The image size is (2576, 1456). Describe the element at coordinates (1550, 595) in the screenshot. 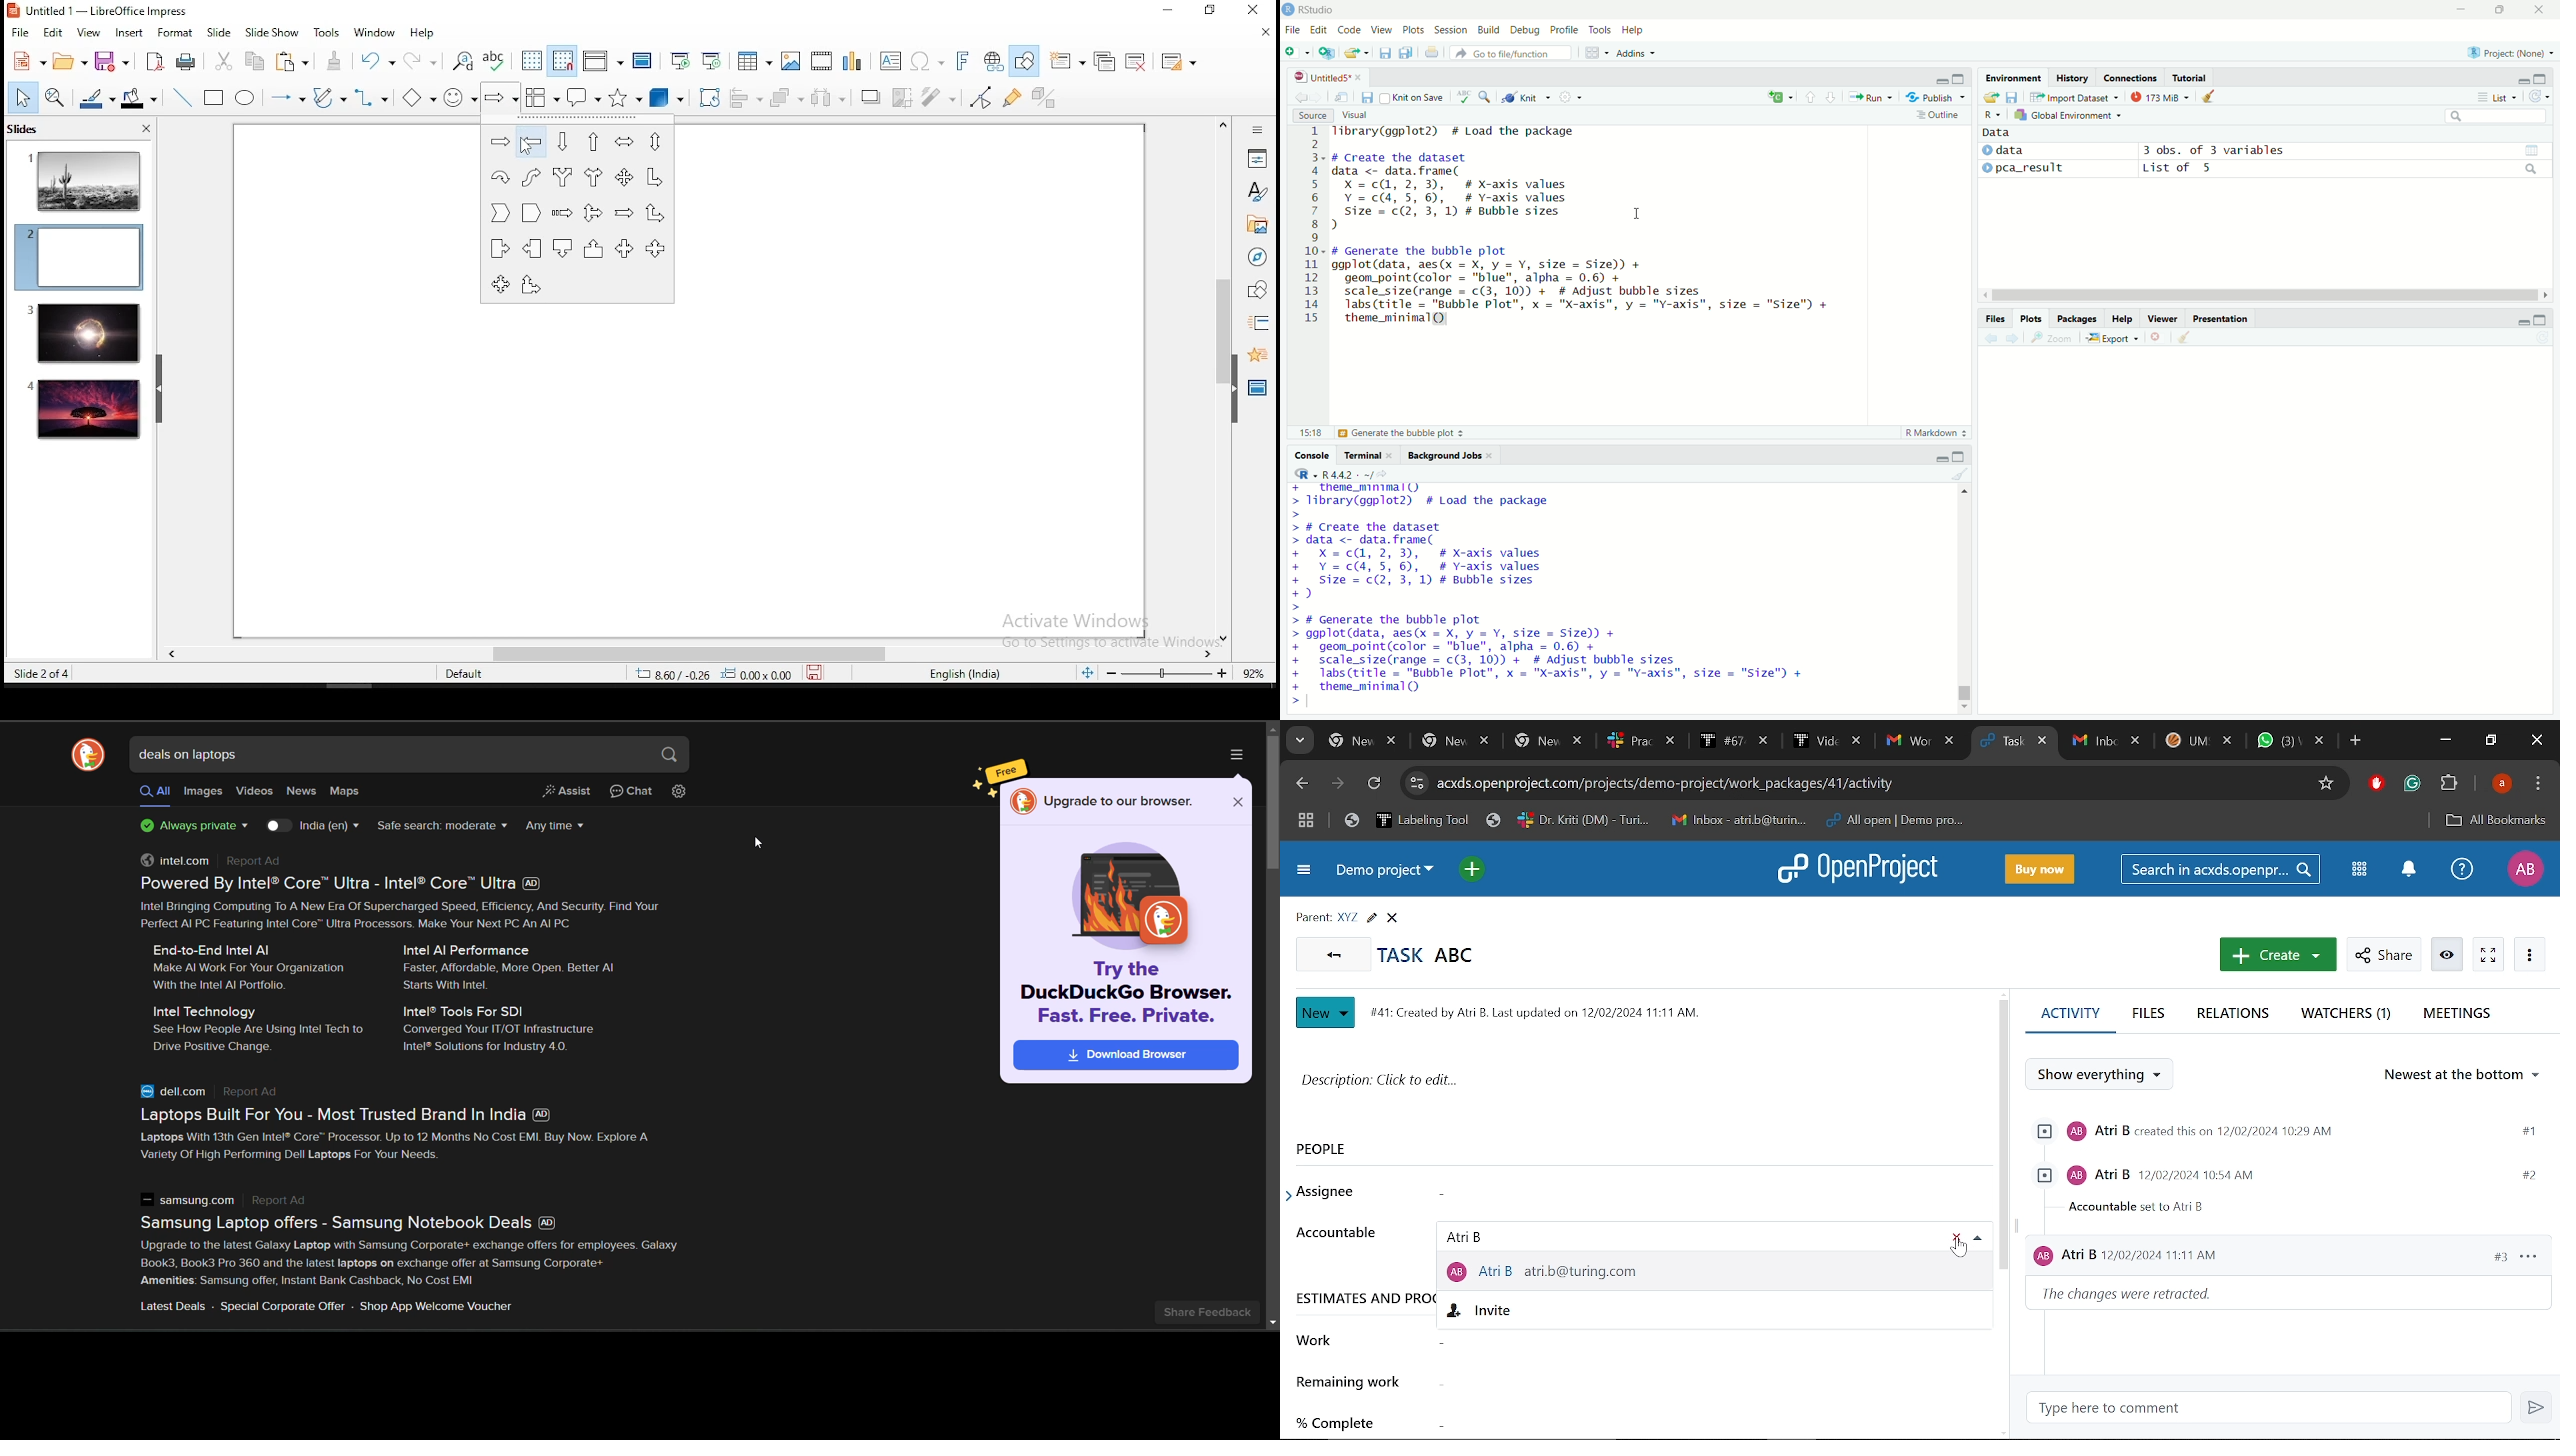

I see `Tibrary(ggplot2) # Load the package

# Create the dataset

data <- data. frame(
X =c(@, 2, 3), # X-axis values
Y = c(4, 5, 6), # Y-axis values
size = c(2, 3, 1) # Bubble sizes

)

# Generate the bubble plot

ggplot(data, aes(x = X, y = Y, size = Size)) +
geom_point(color = "blue", alpha = 0.6) +
scale_size(range = c(3, 10)) + # Adjust bubble sizes
labs (title = "Bubble Plot", x = "X-axis", y = "Y-axis", size = "Size") +
theme_minimal ()` at that location.